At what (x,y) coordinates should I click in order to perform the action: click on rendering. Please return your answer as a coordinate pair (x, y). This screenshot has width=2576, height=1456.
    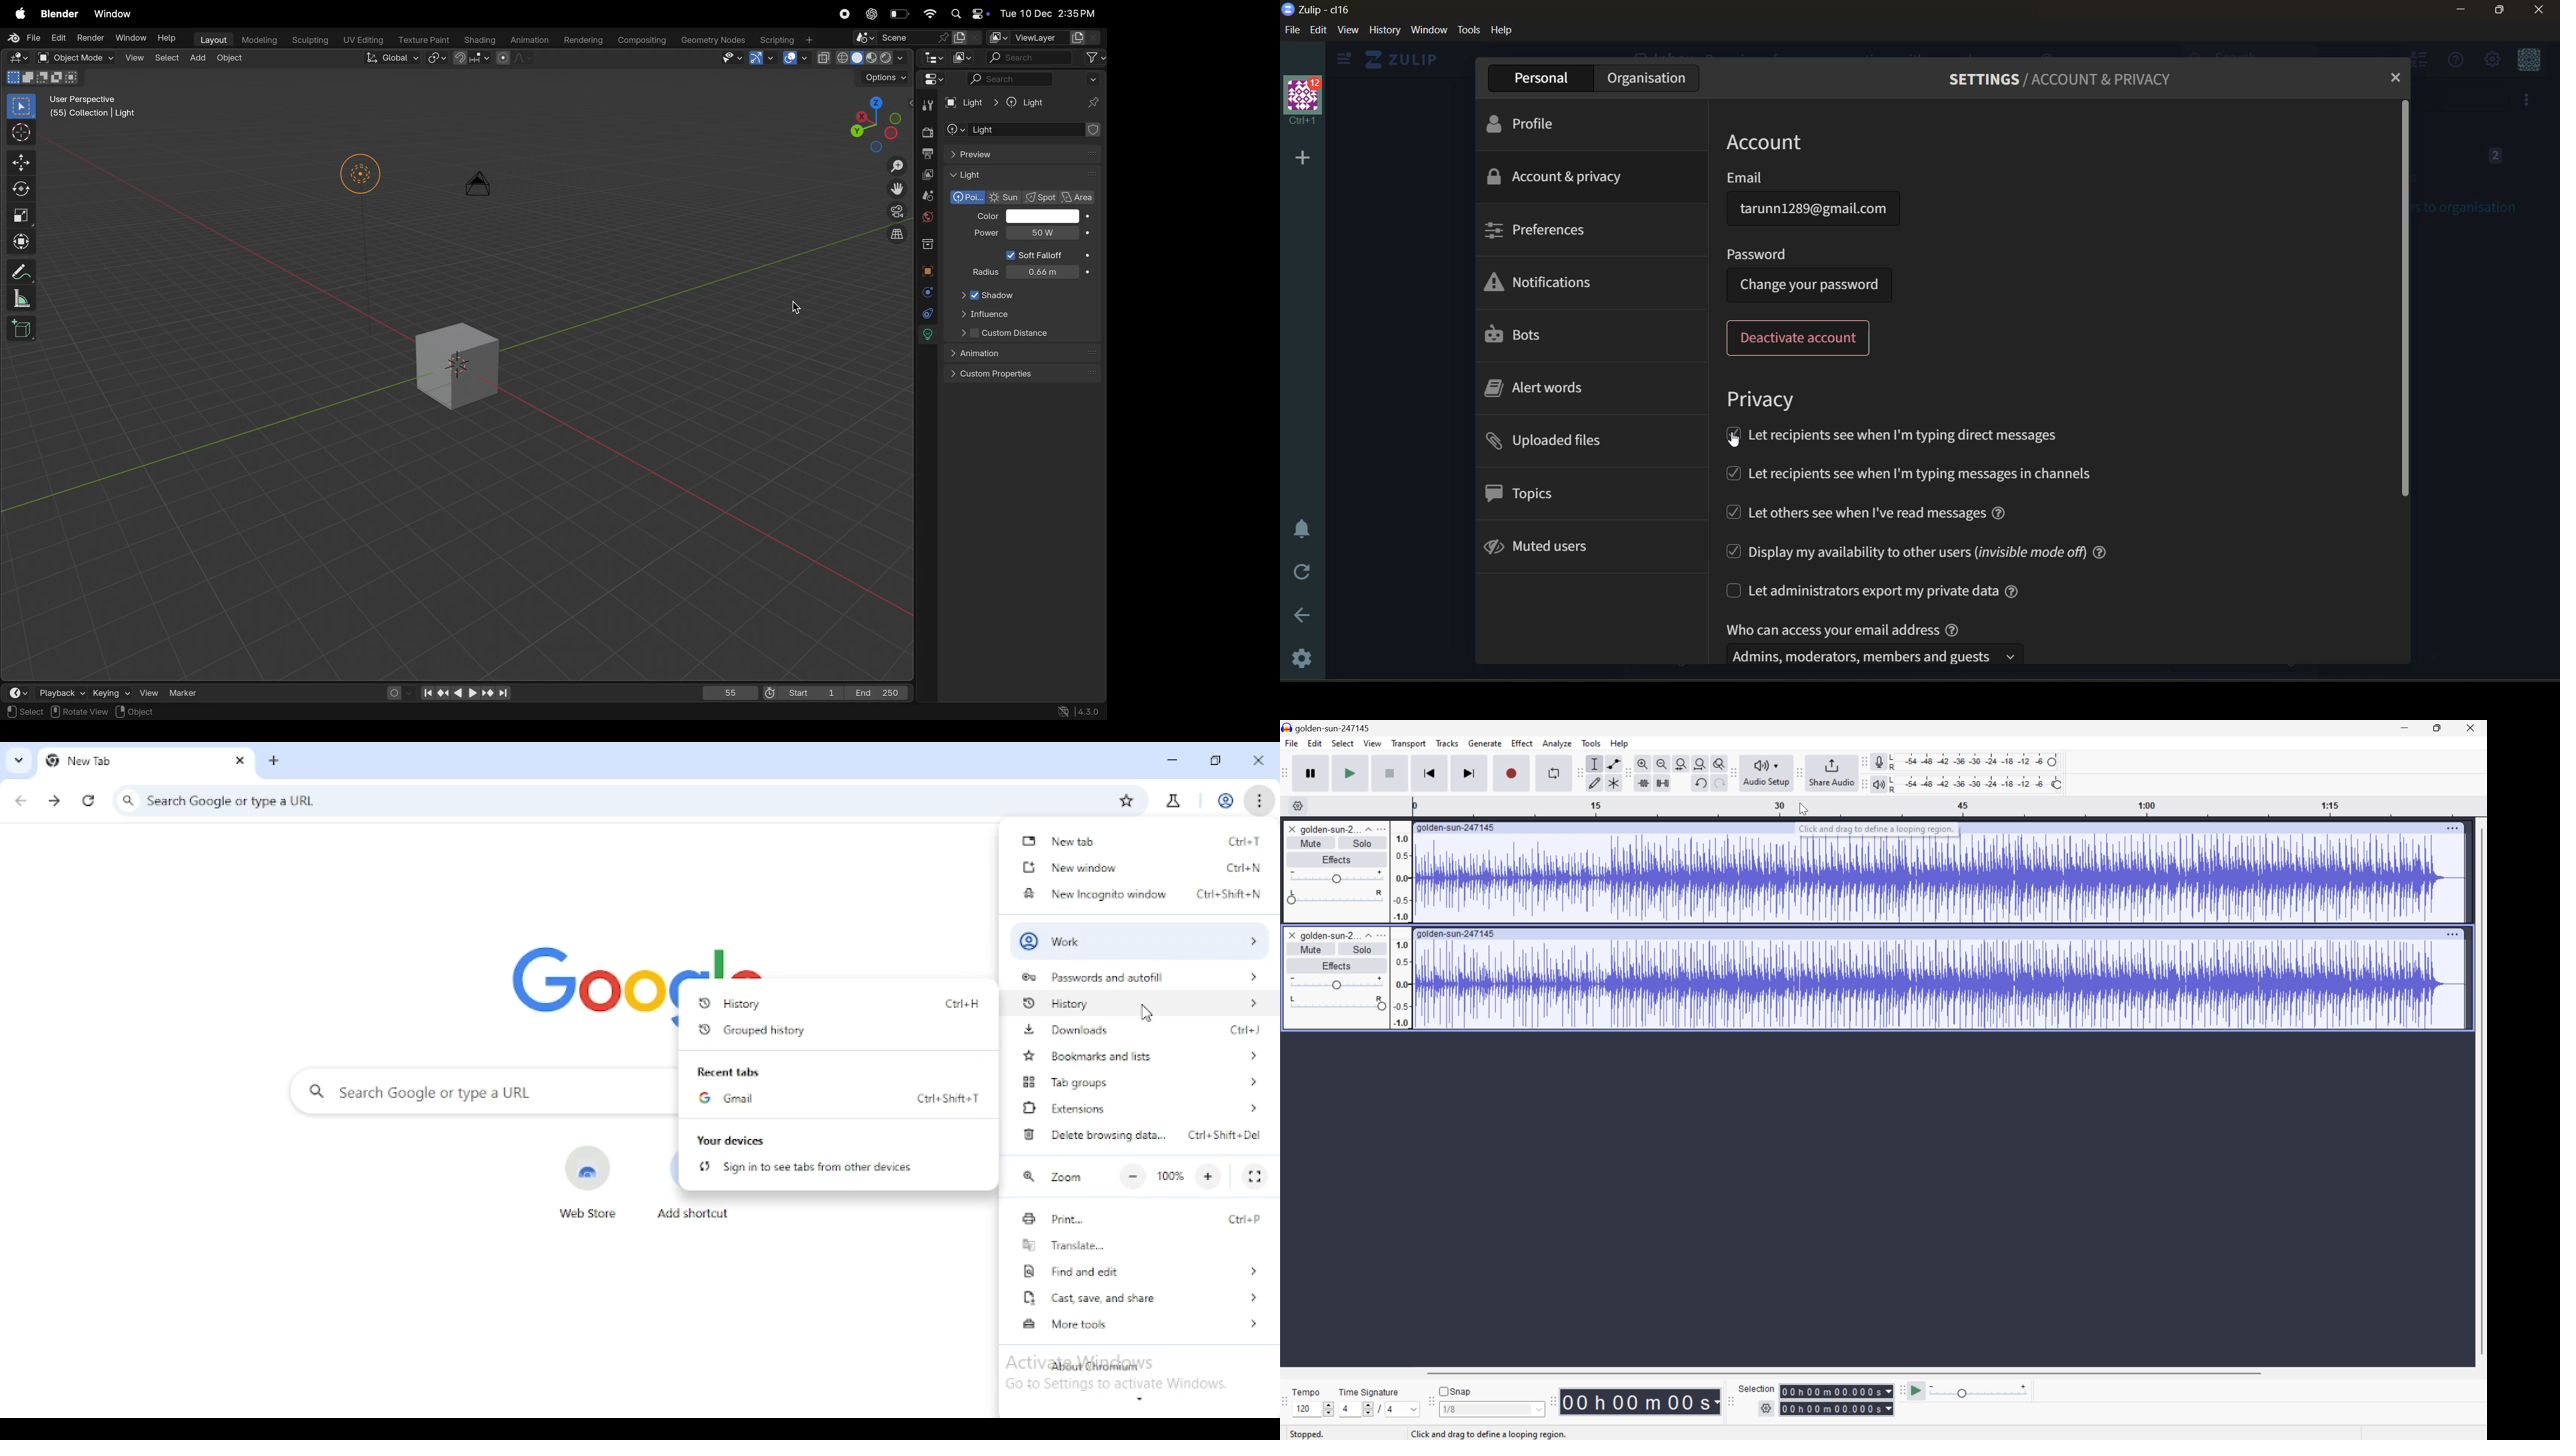
    Looking at the image, I should click on (583, 37).